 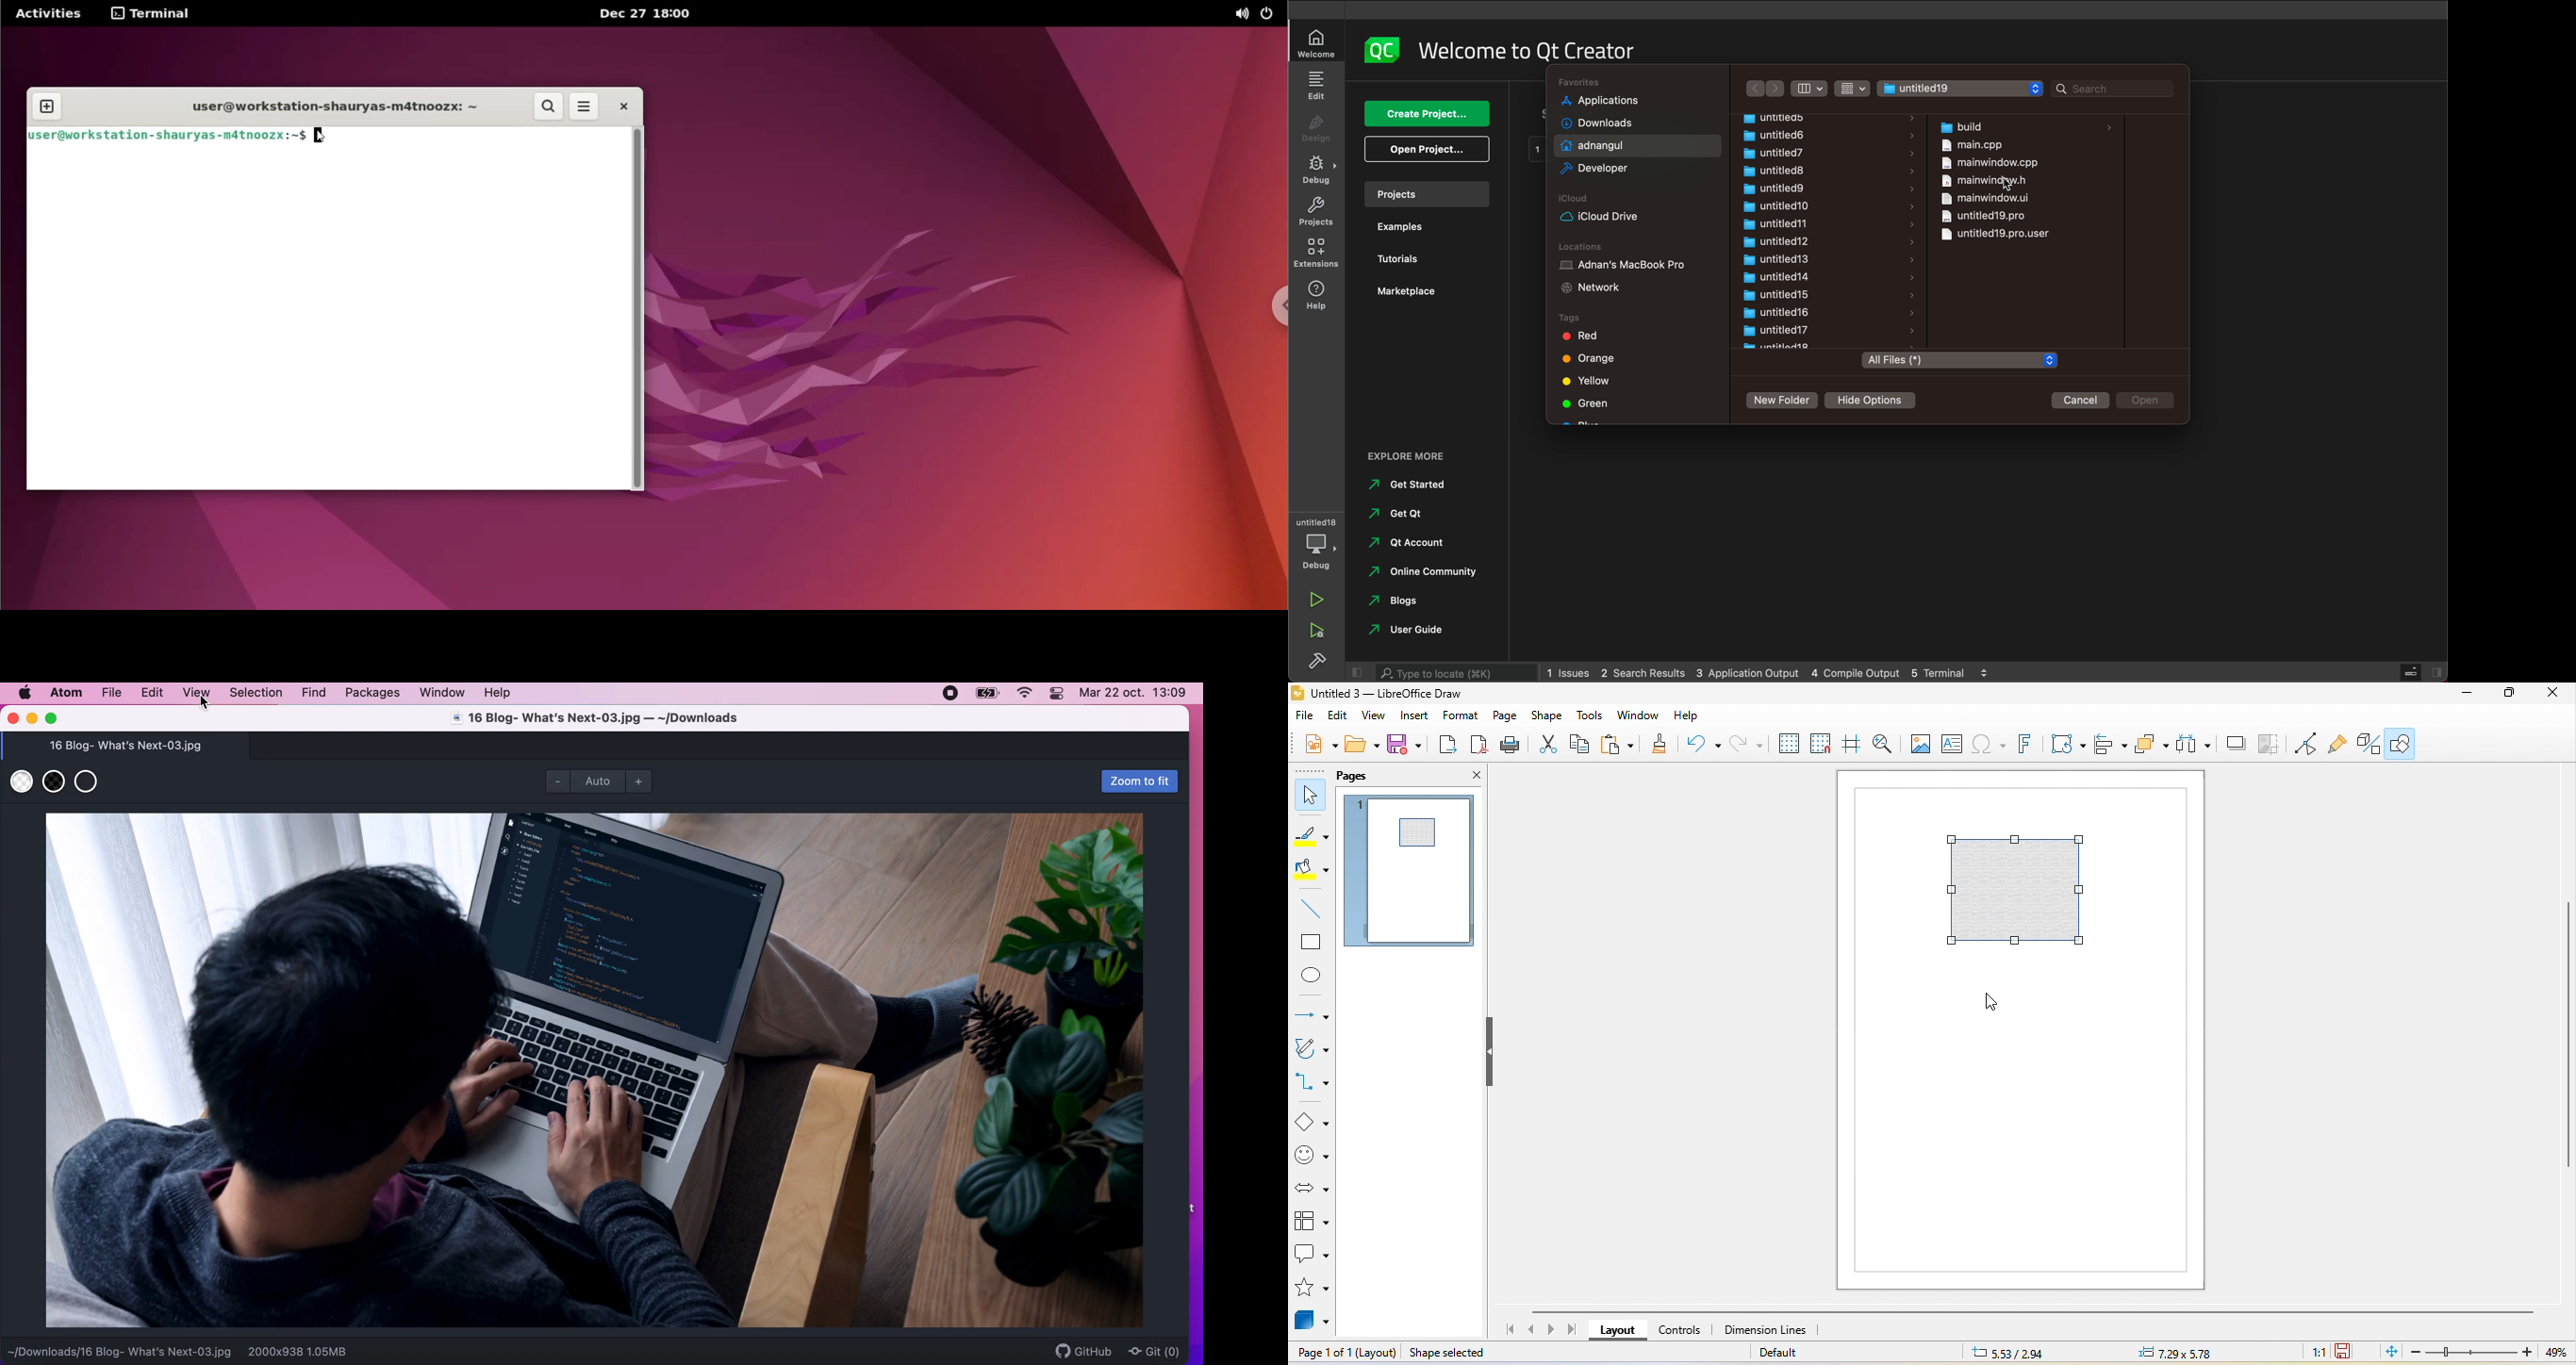 What do you see at coordinates (1318, 253) in the screenshot?
I see `extensions` at bounding box center [1318, 253].